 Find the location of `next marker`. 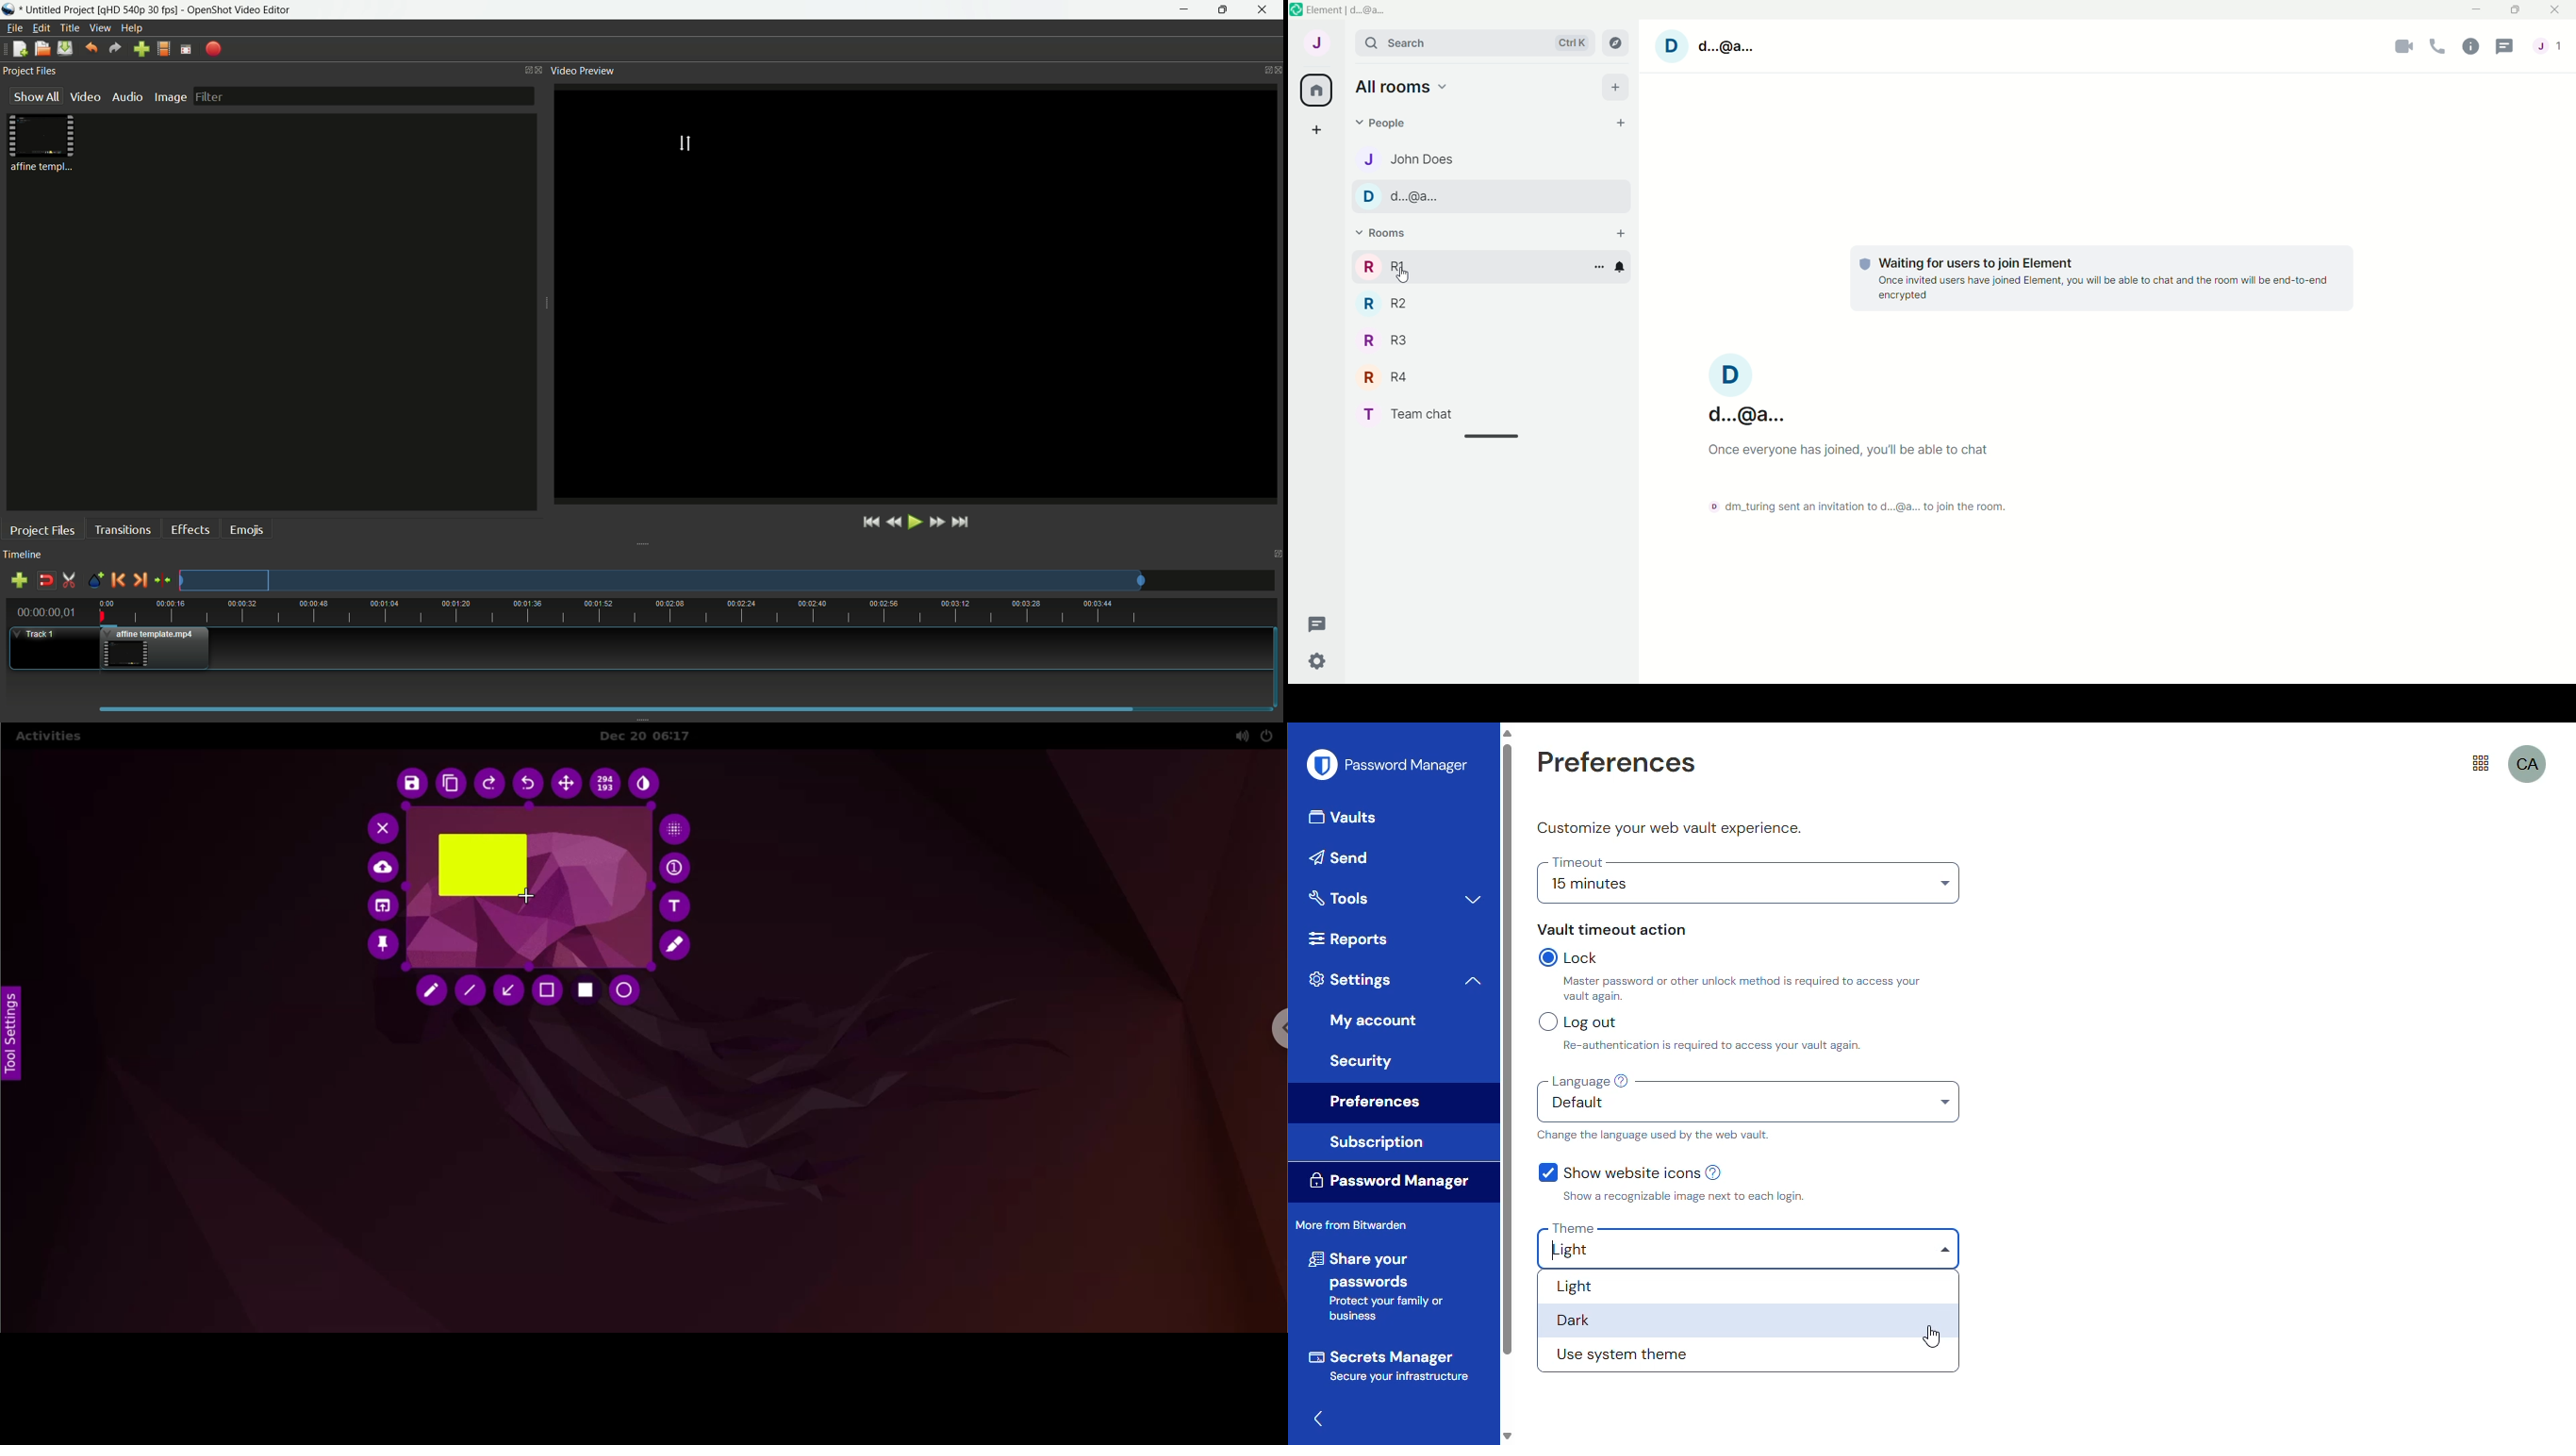

next marker is located at coordinates (140, 579).